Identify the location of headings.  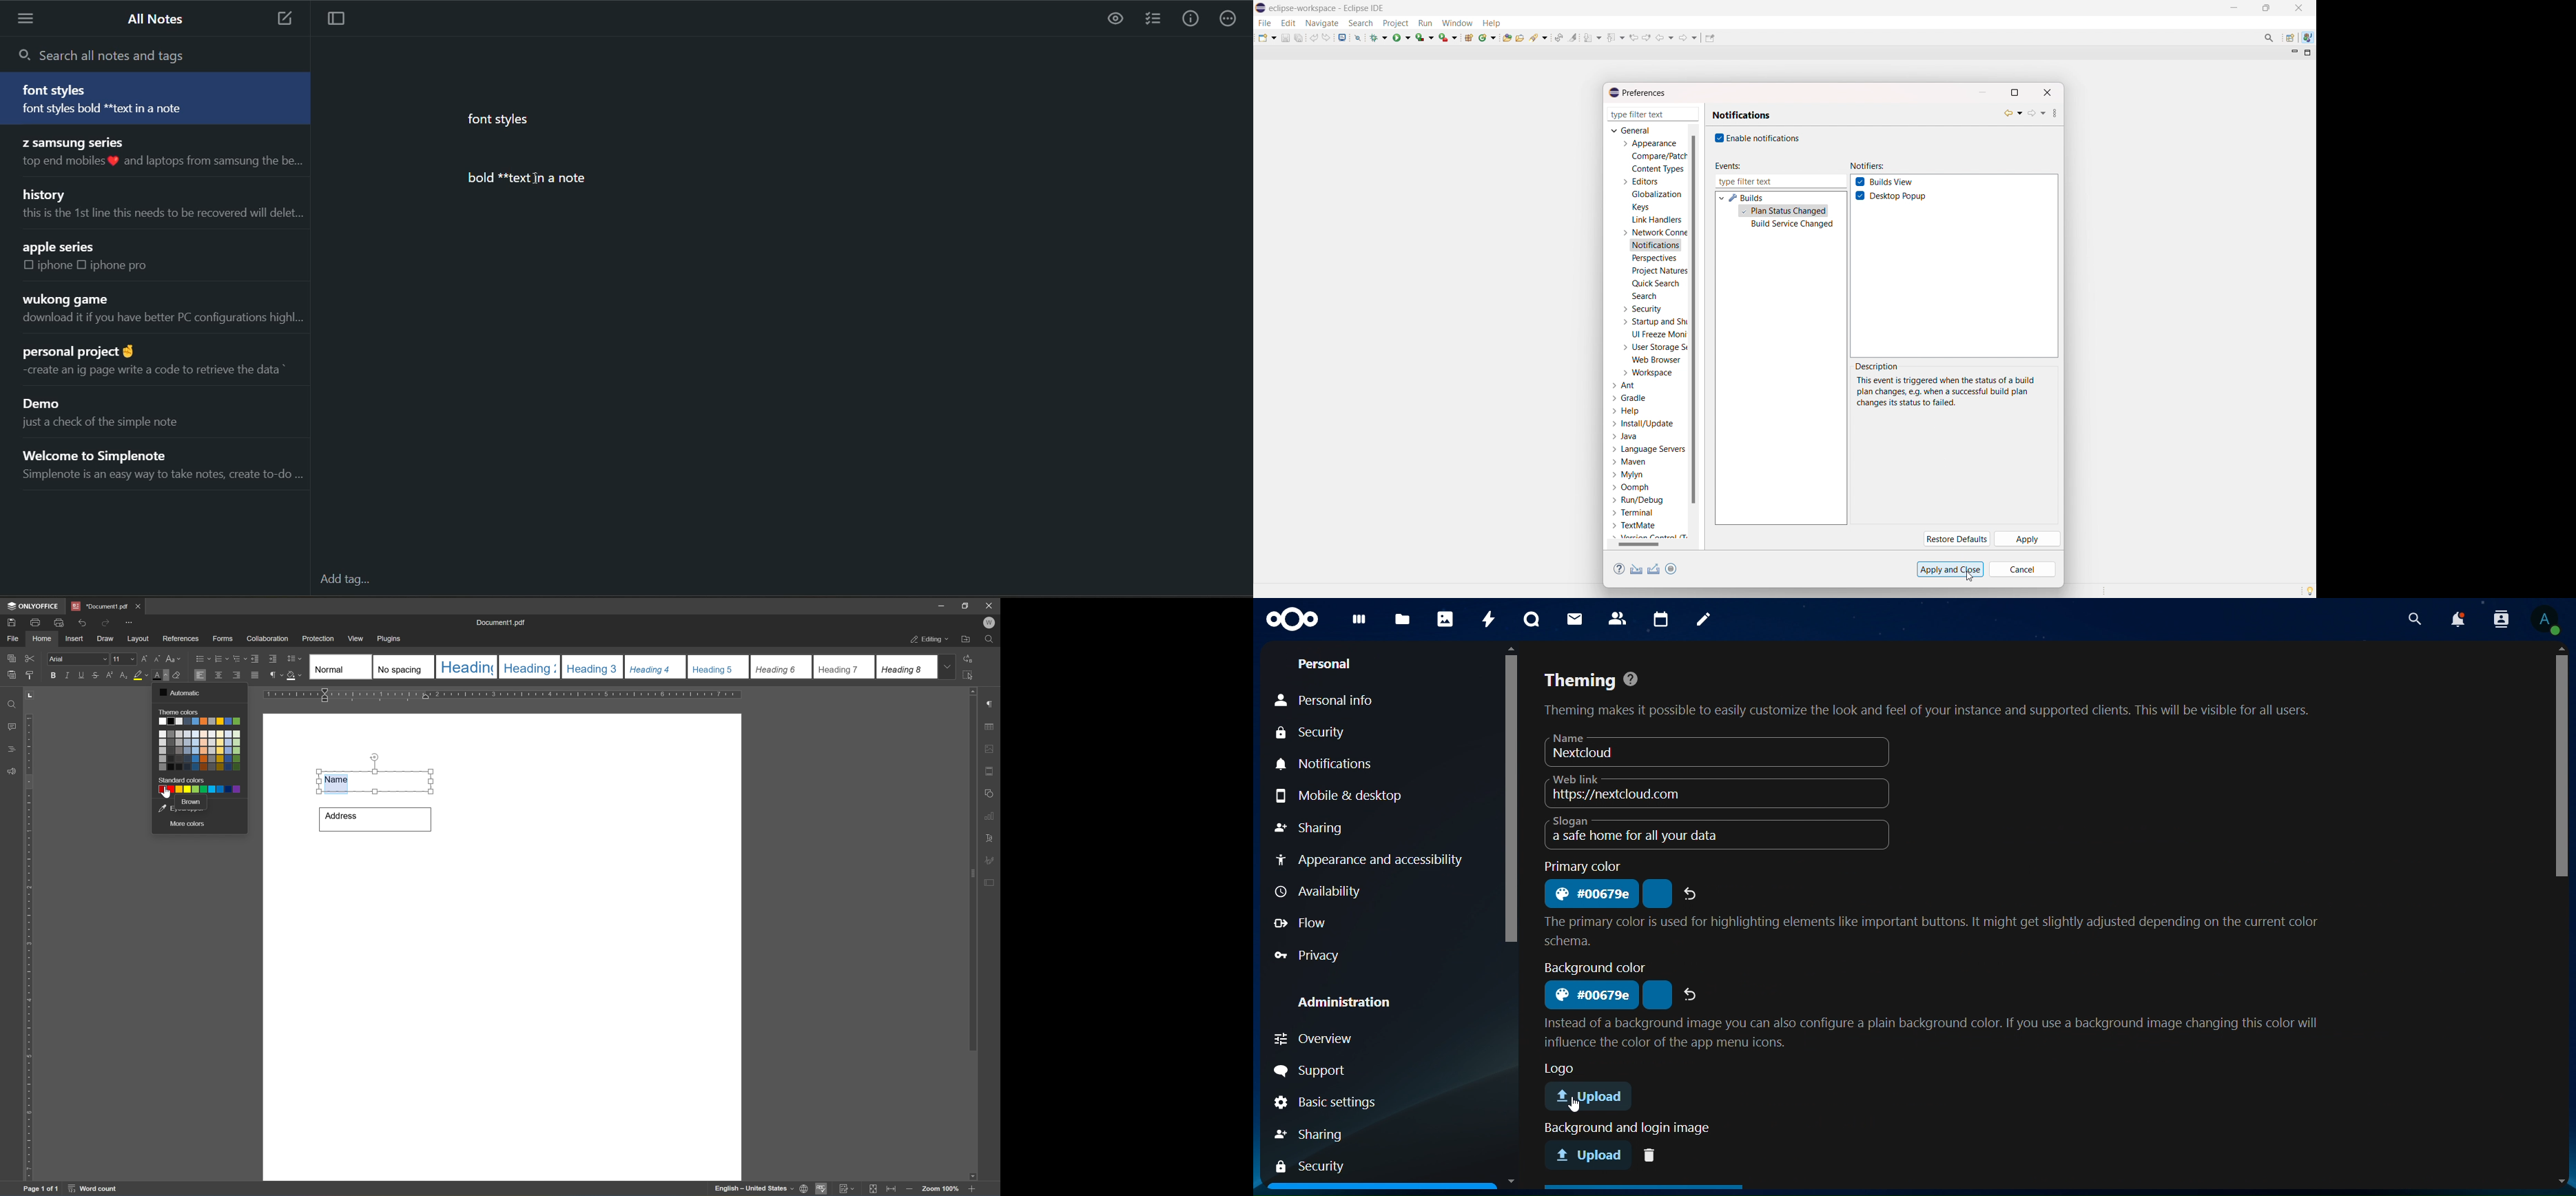
(13, 747).